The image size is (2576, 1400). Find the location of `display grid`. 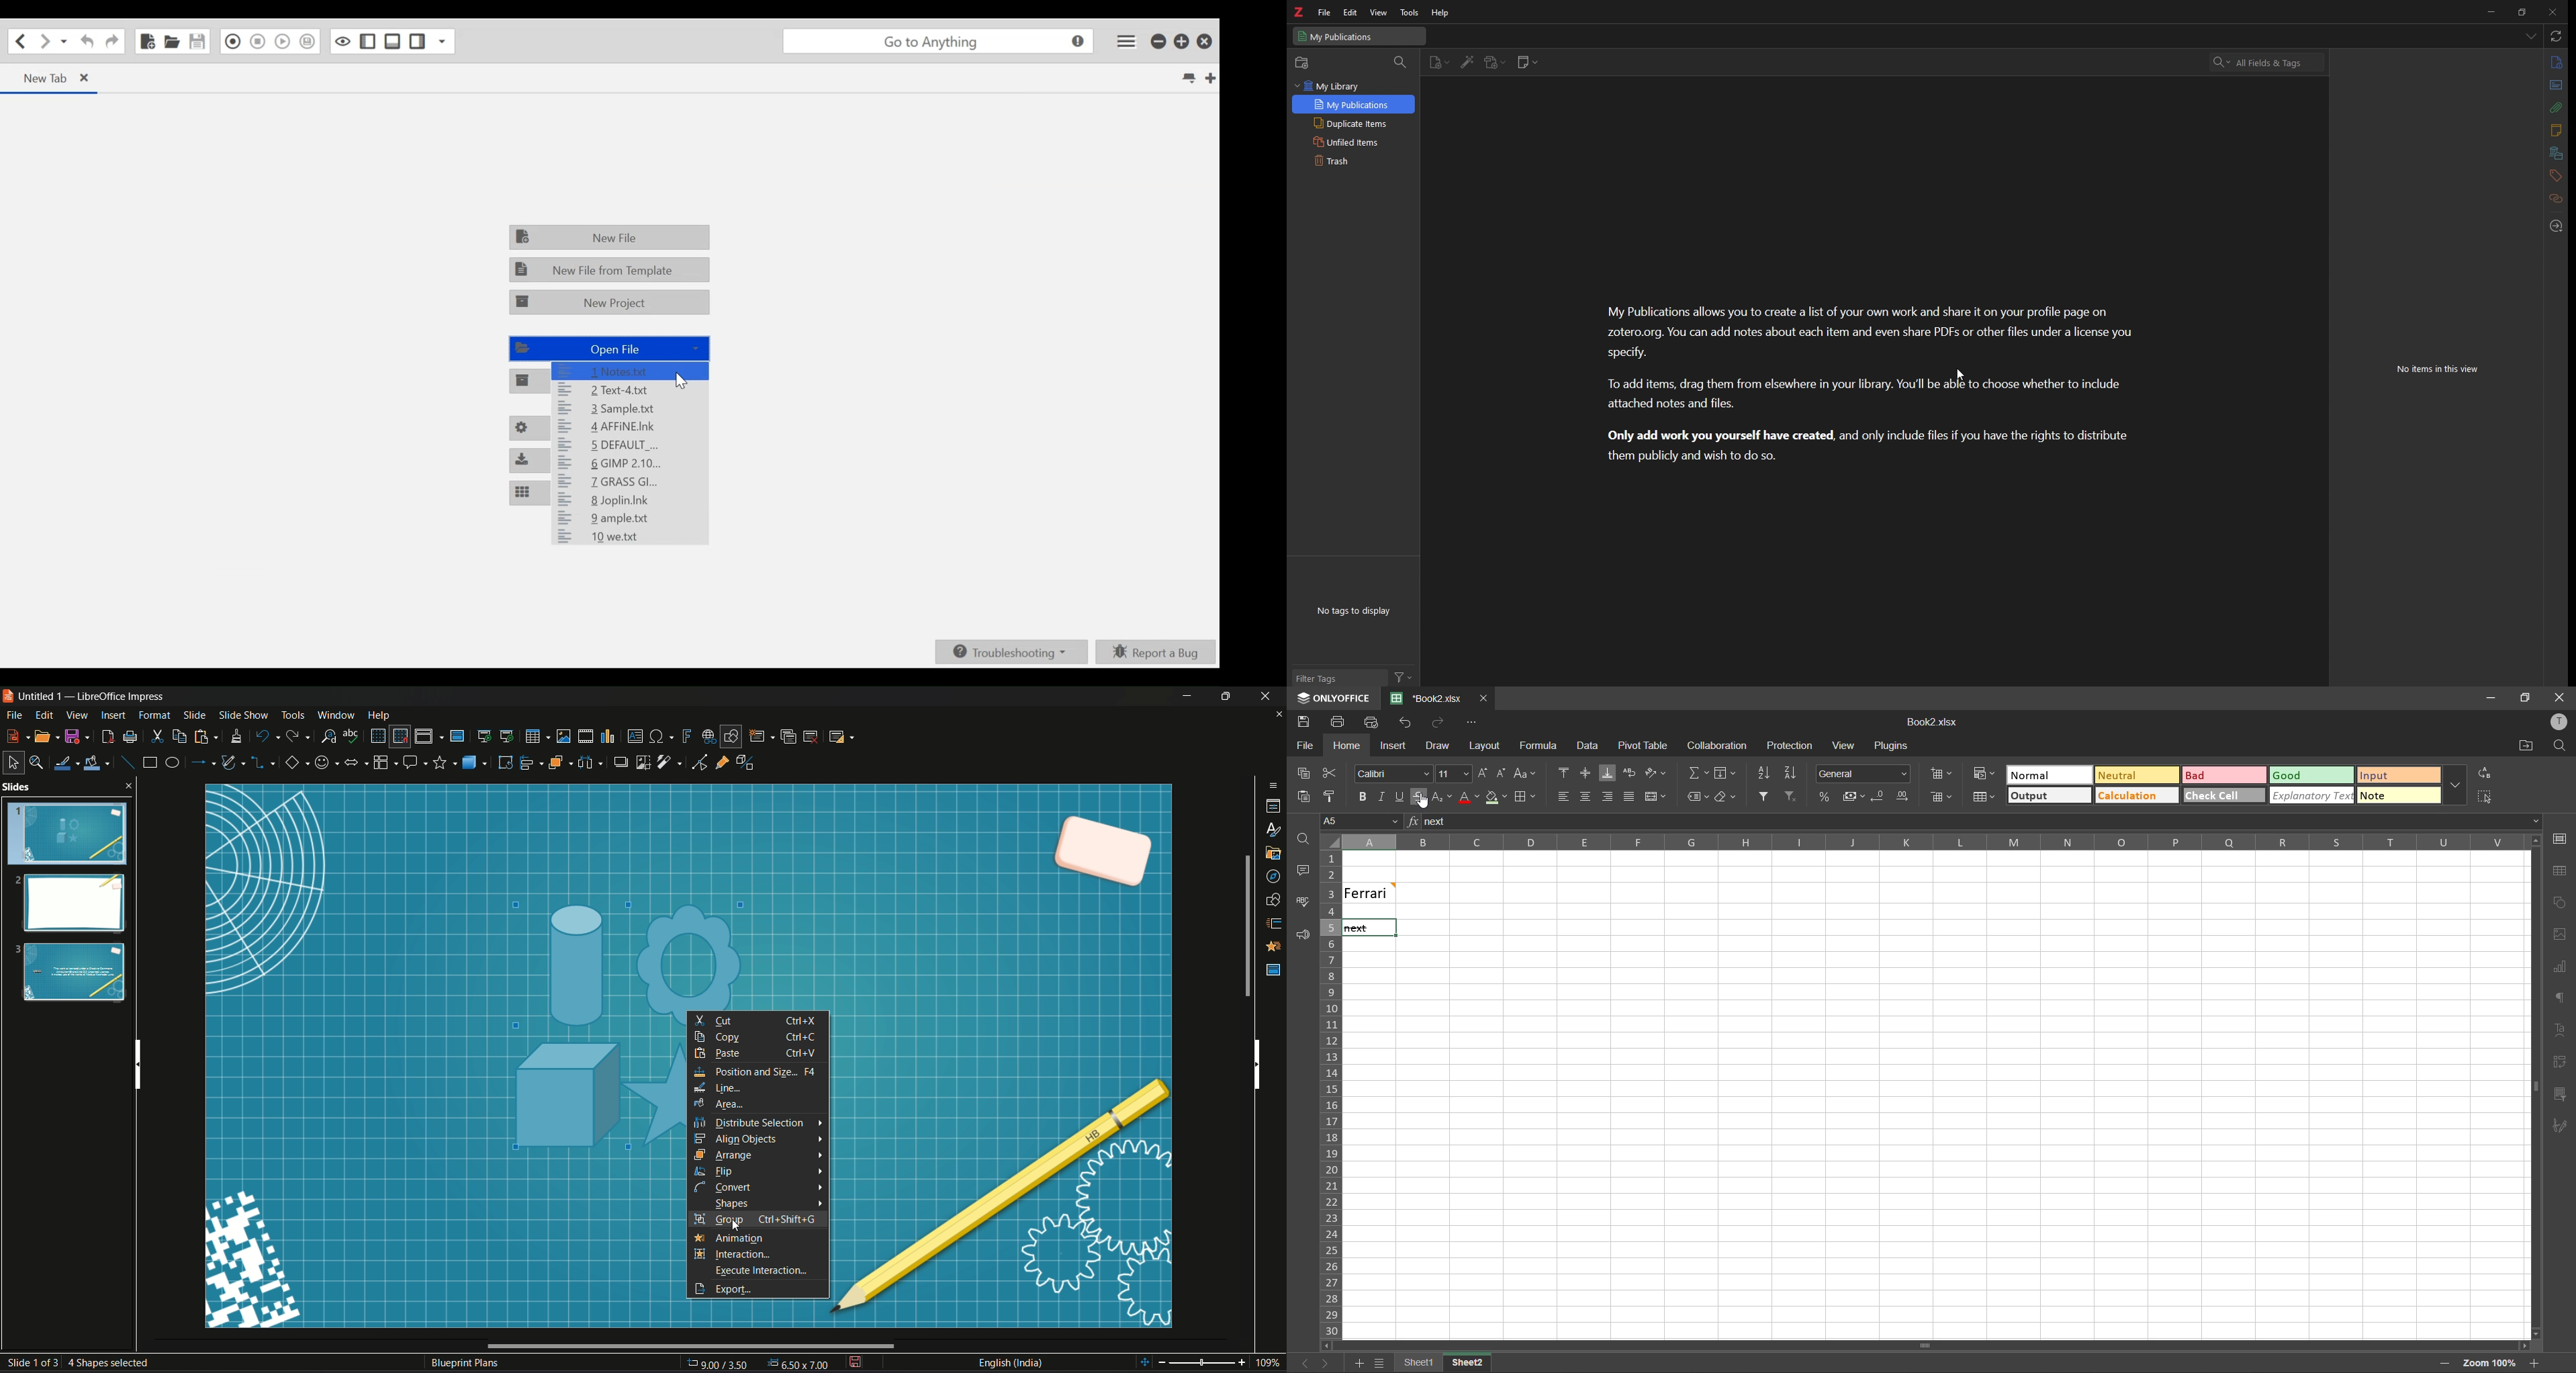

display grid is located at coordinates (377, 735).